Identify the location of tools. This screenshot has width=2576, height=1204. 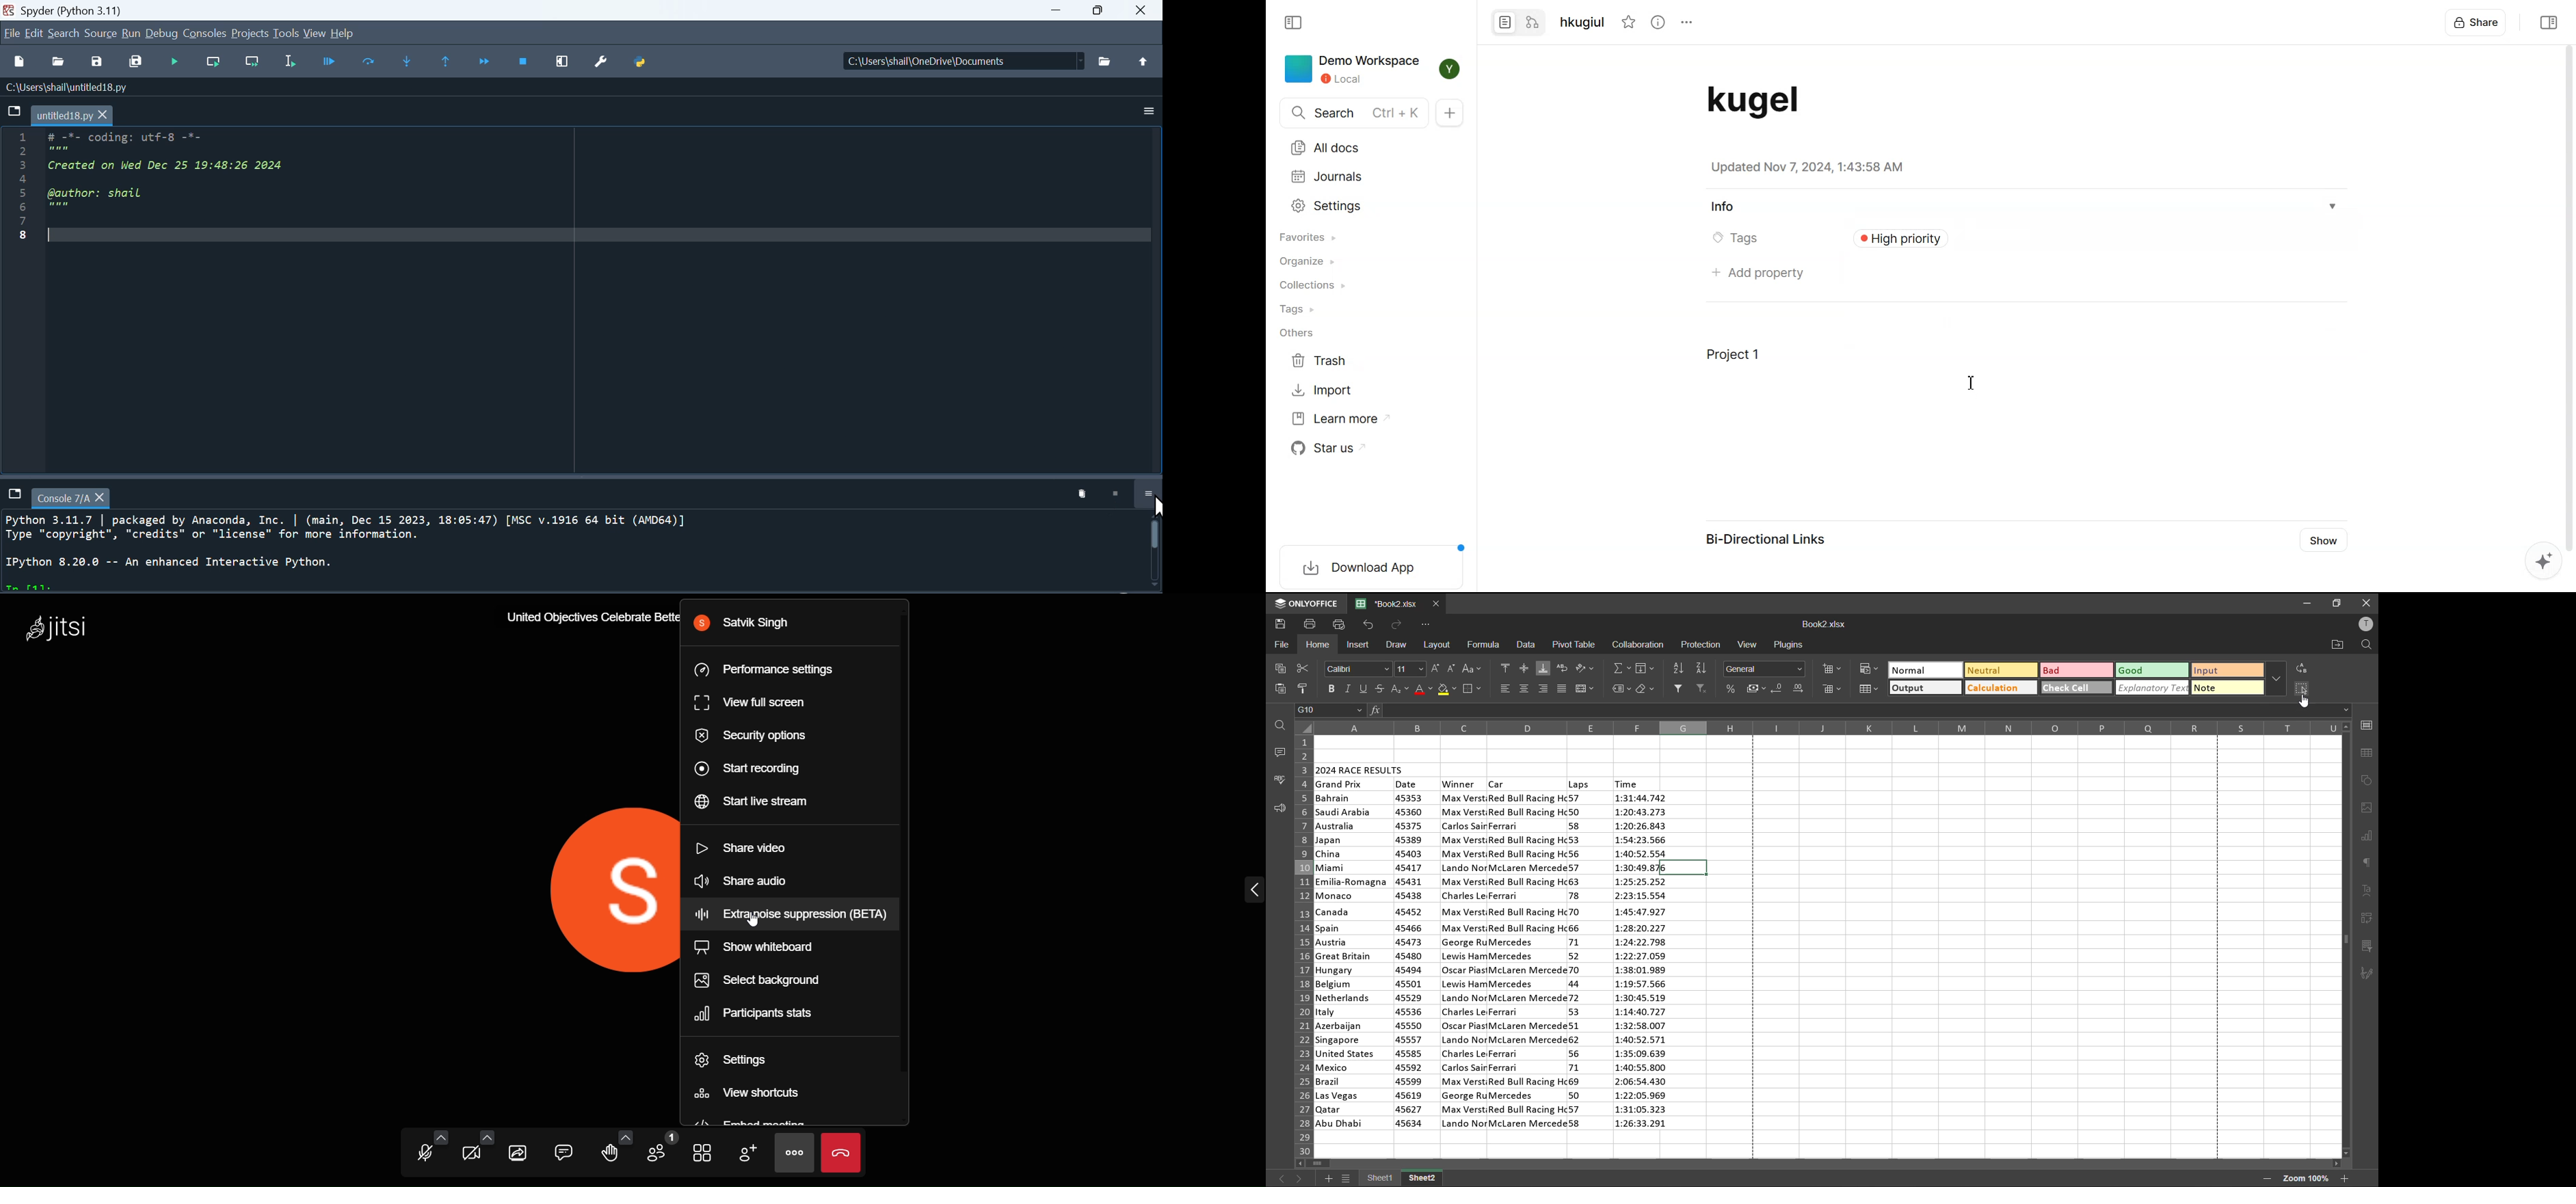
(285, 33).